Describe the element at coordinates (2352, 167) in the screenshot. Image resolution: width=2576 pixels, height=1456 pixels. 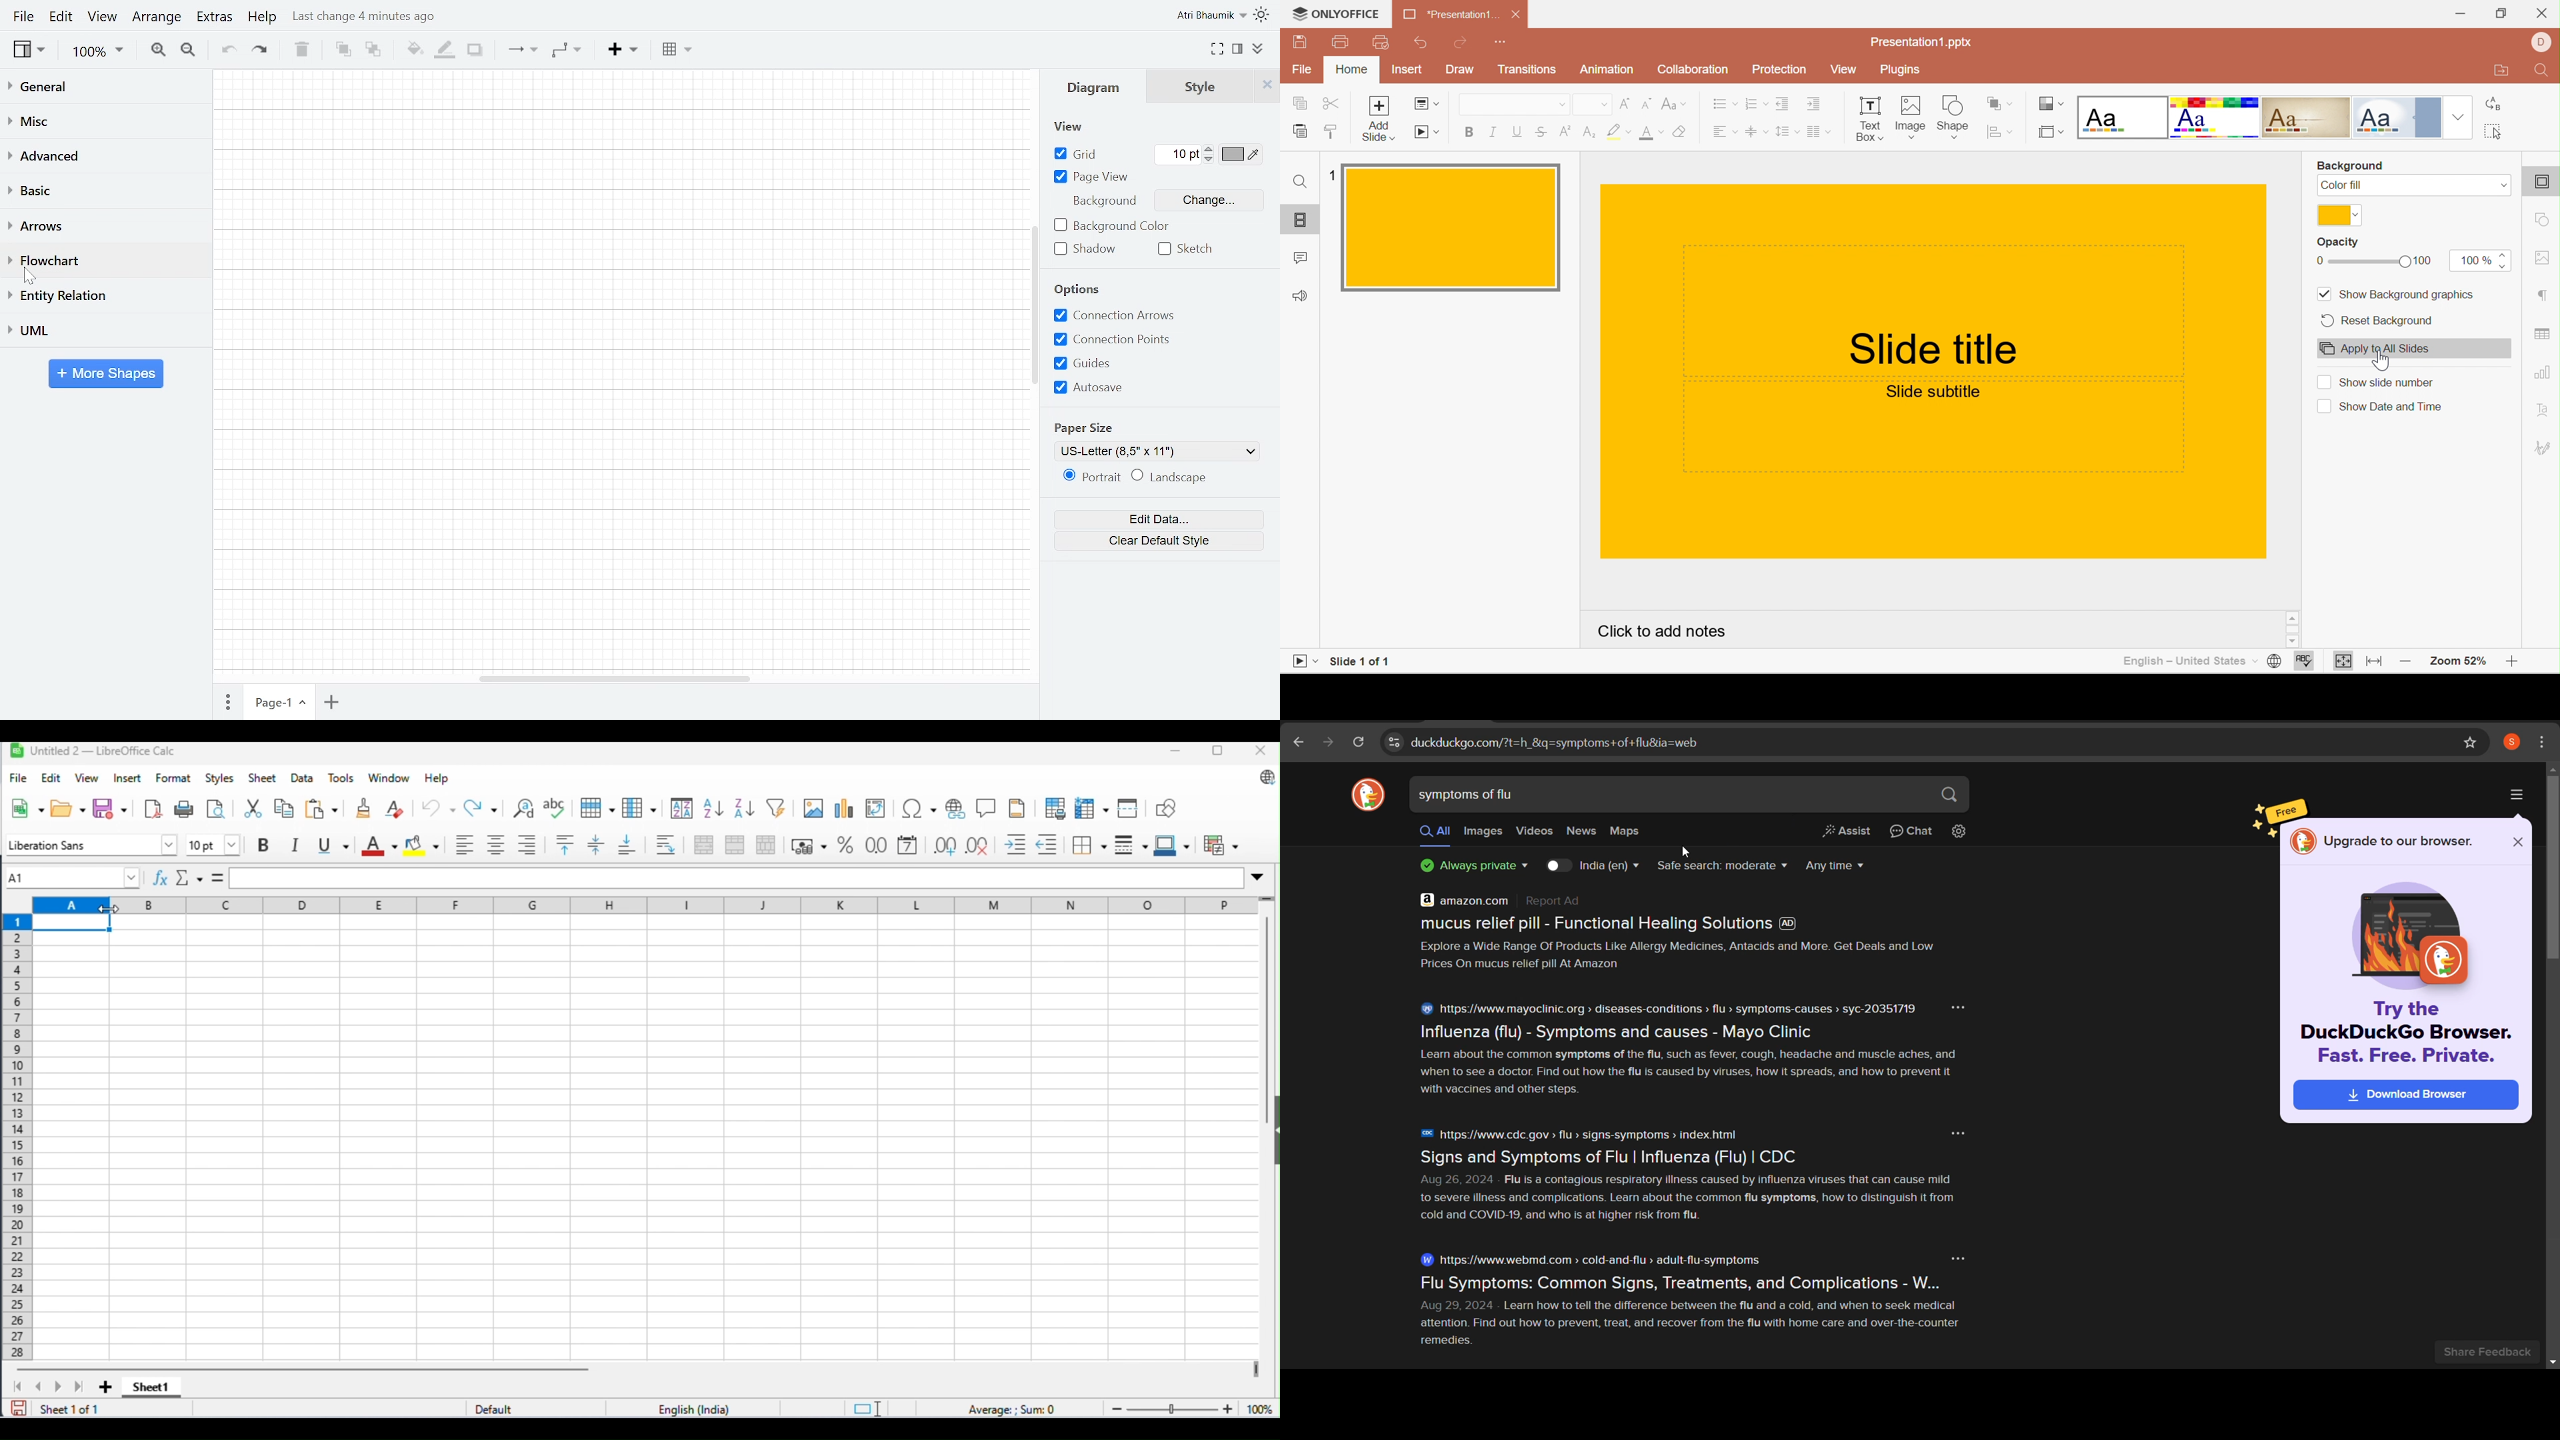
I see `Background` at that location.